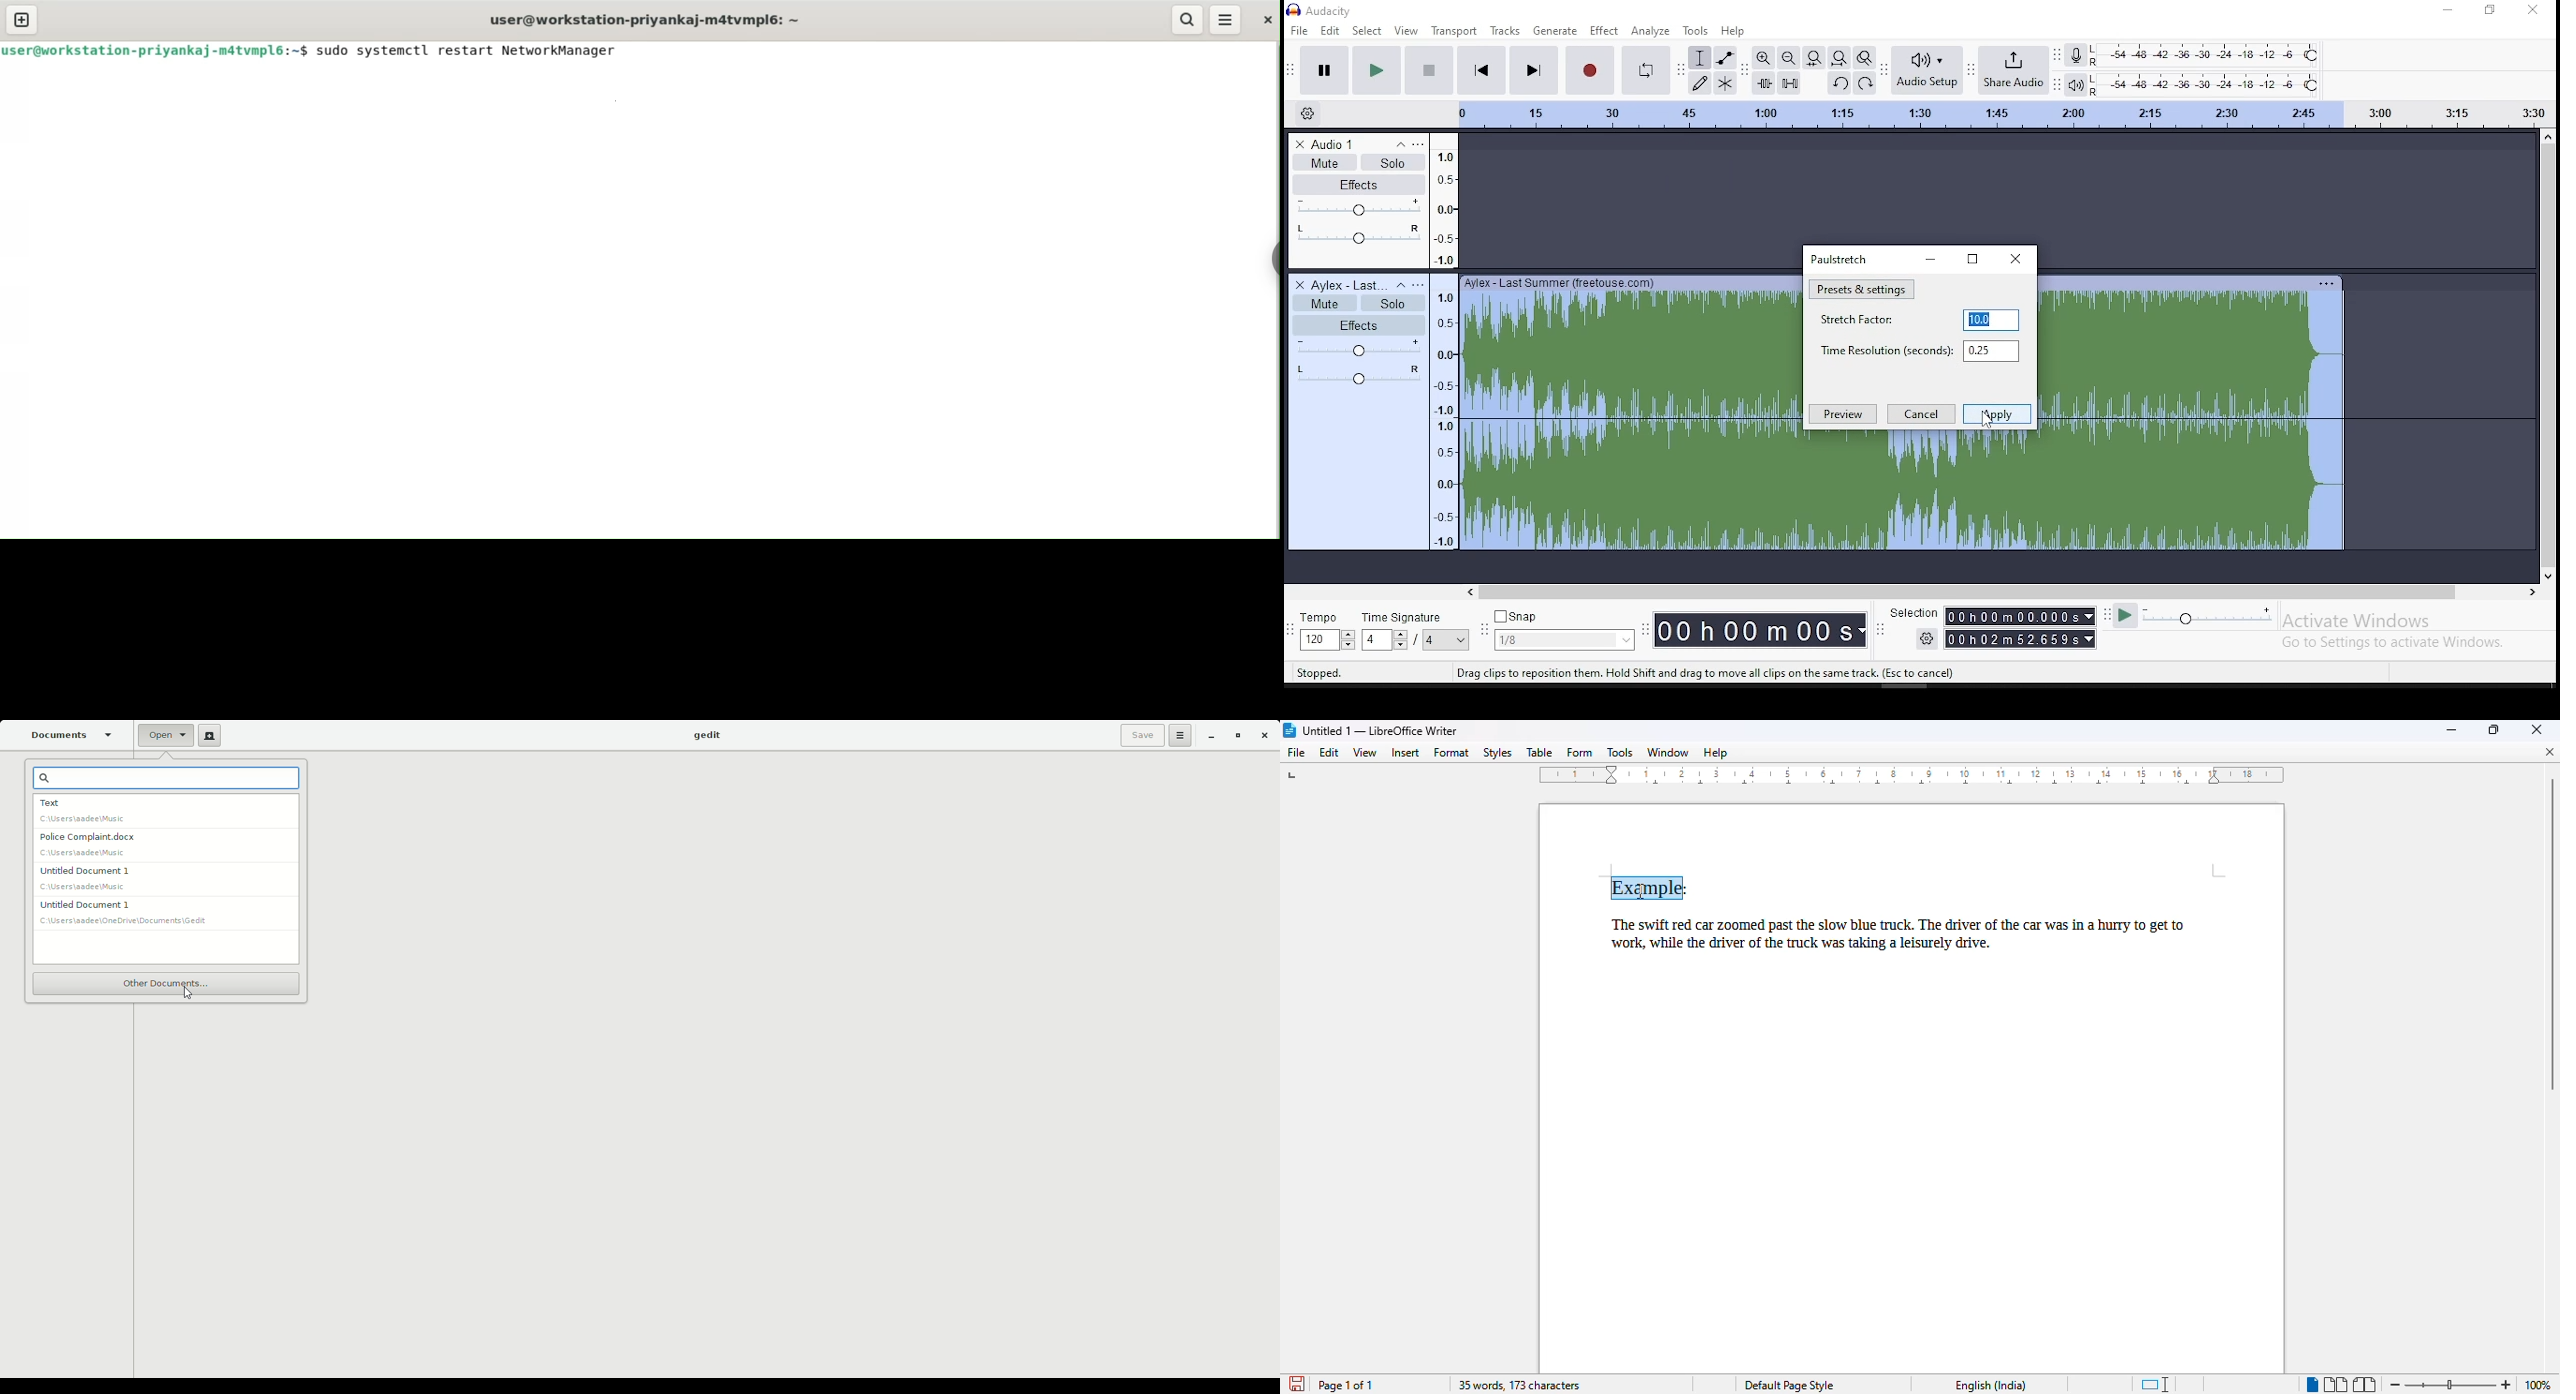 Image resolution: width=2576 pixels, height=1400 pixels. I want to click on hare audio, so click(2015, 71).